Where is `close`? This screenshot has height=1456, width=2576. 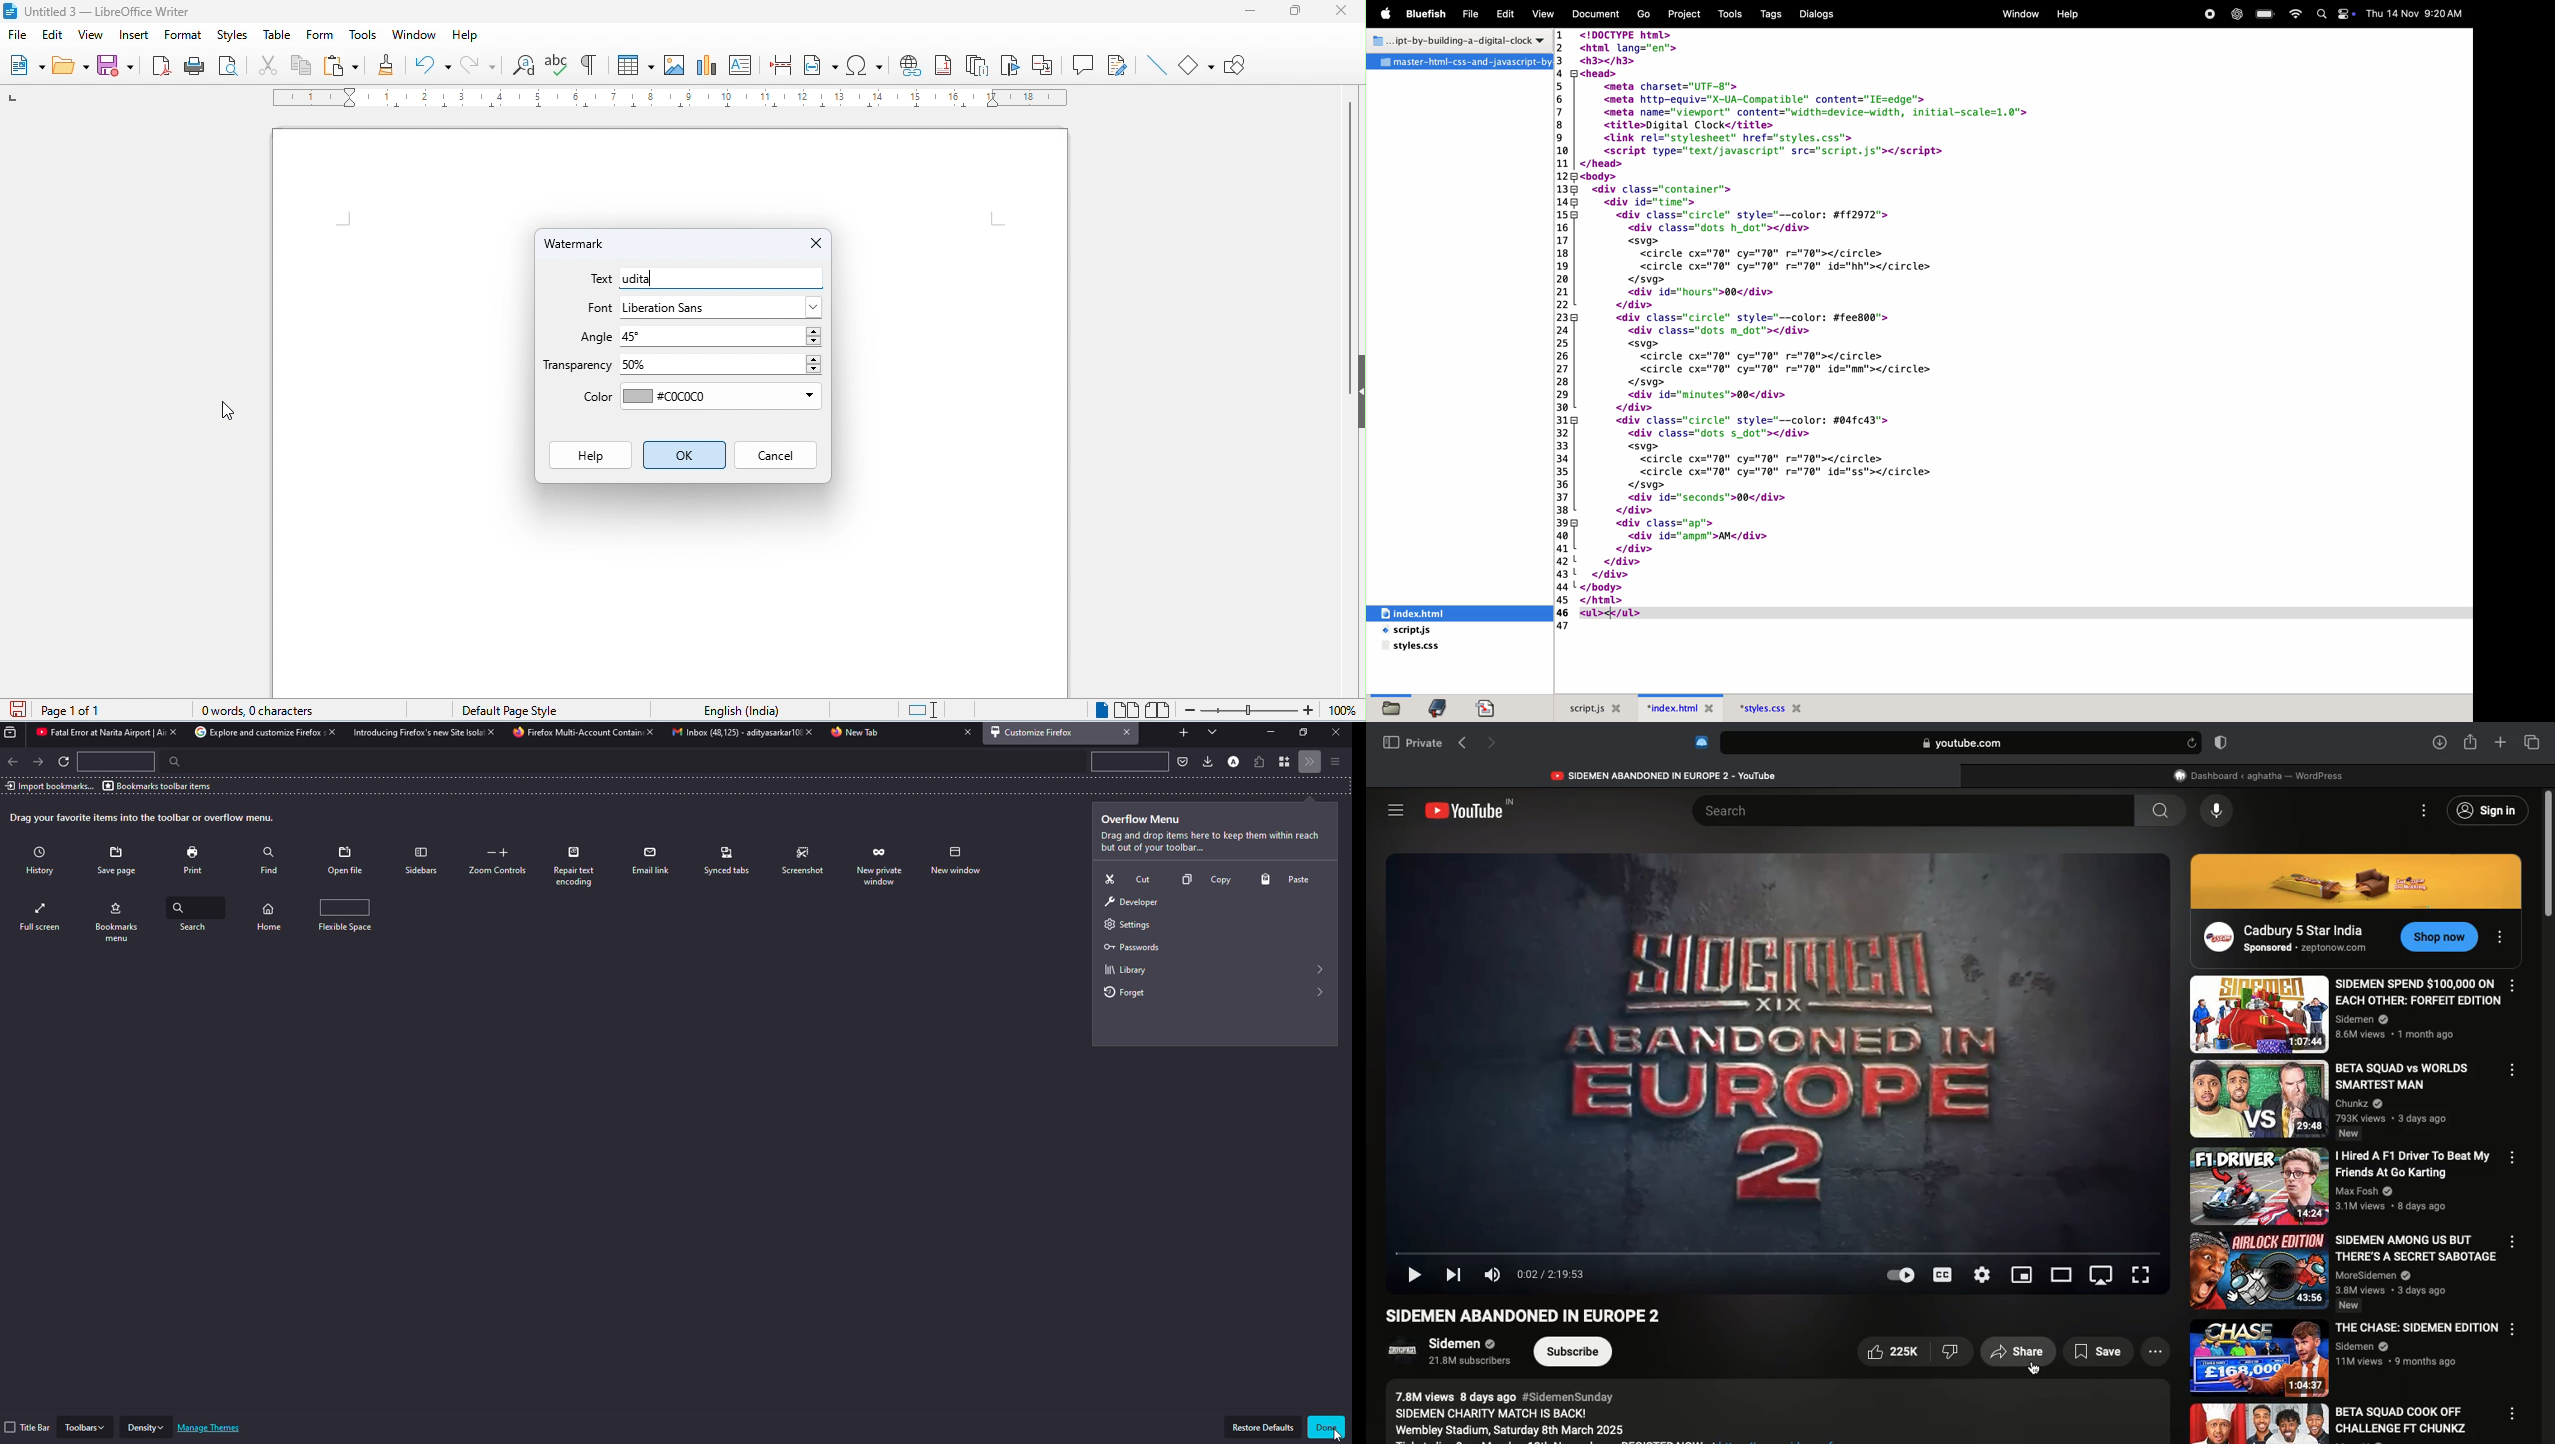
close is located at coordinates (1339, 10).